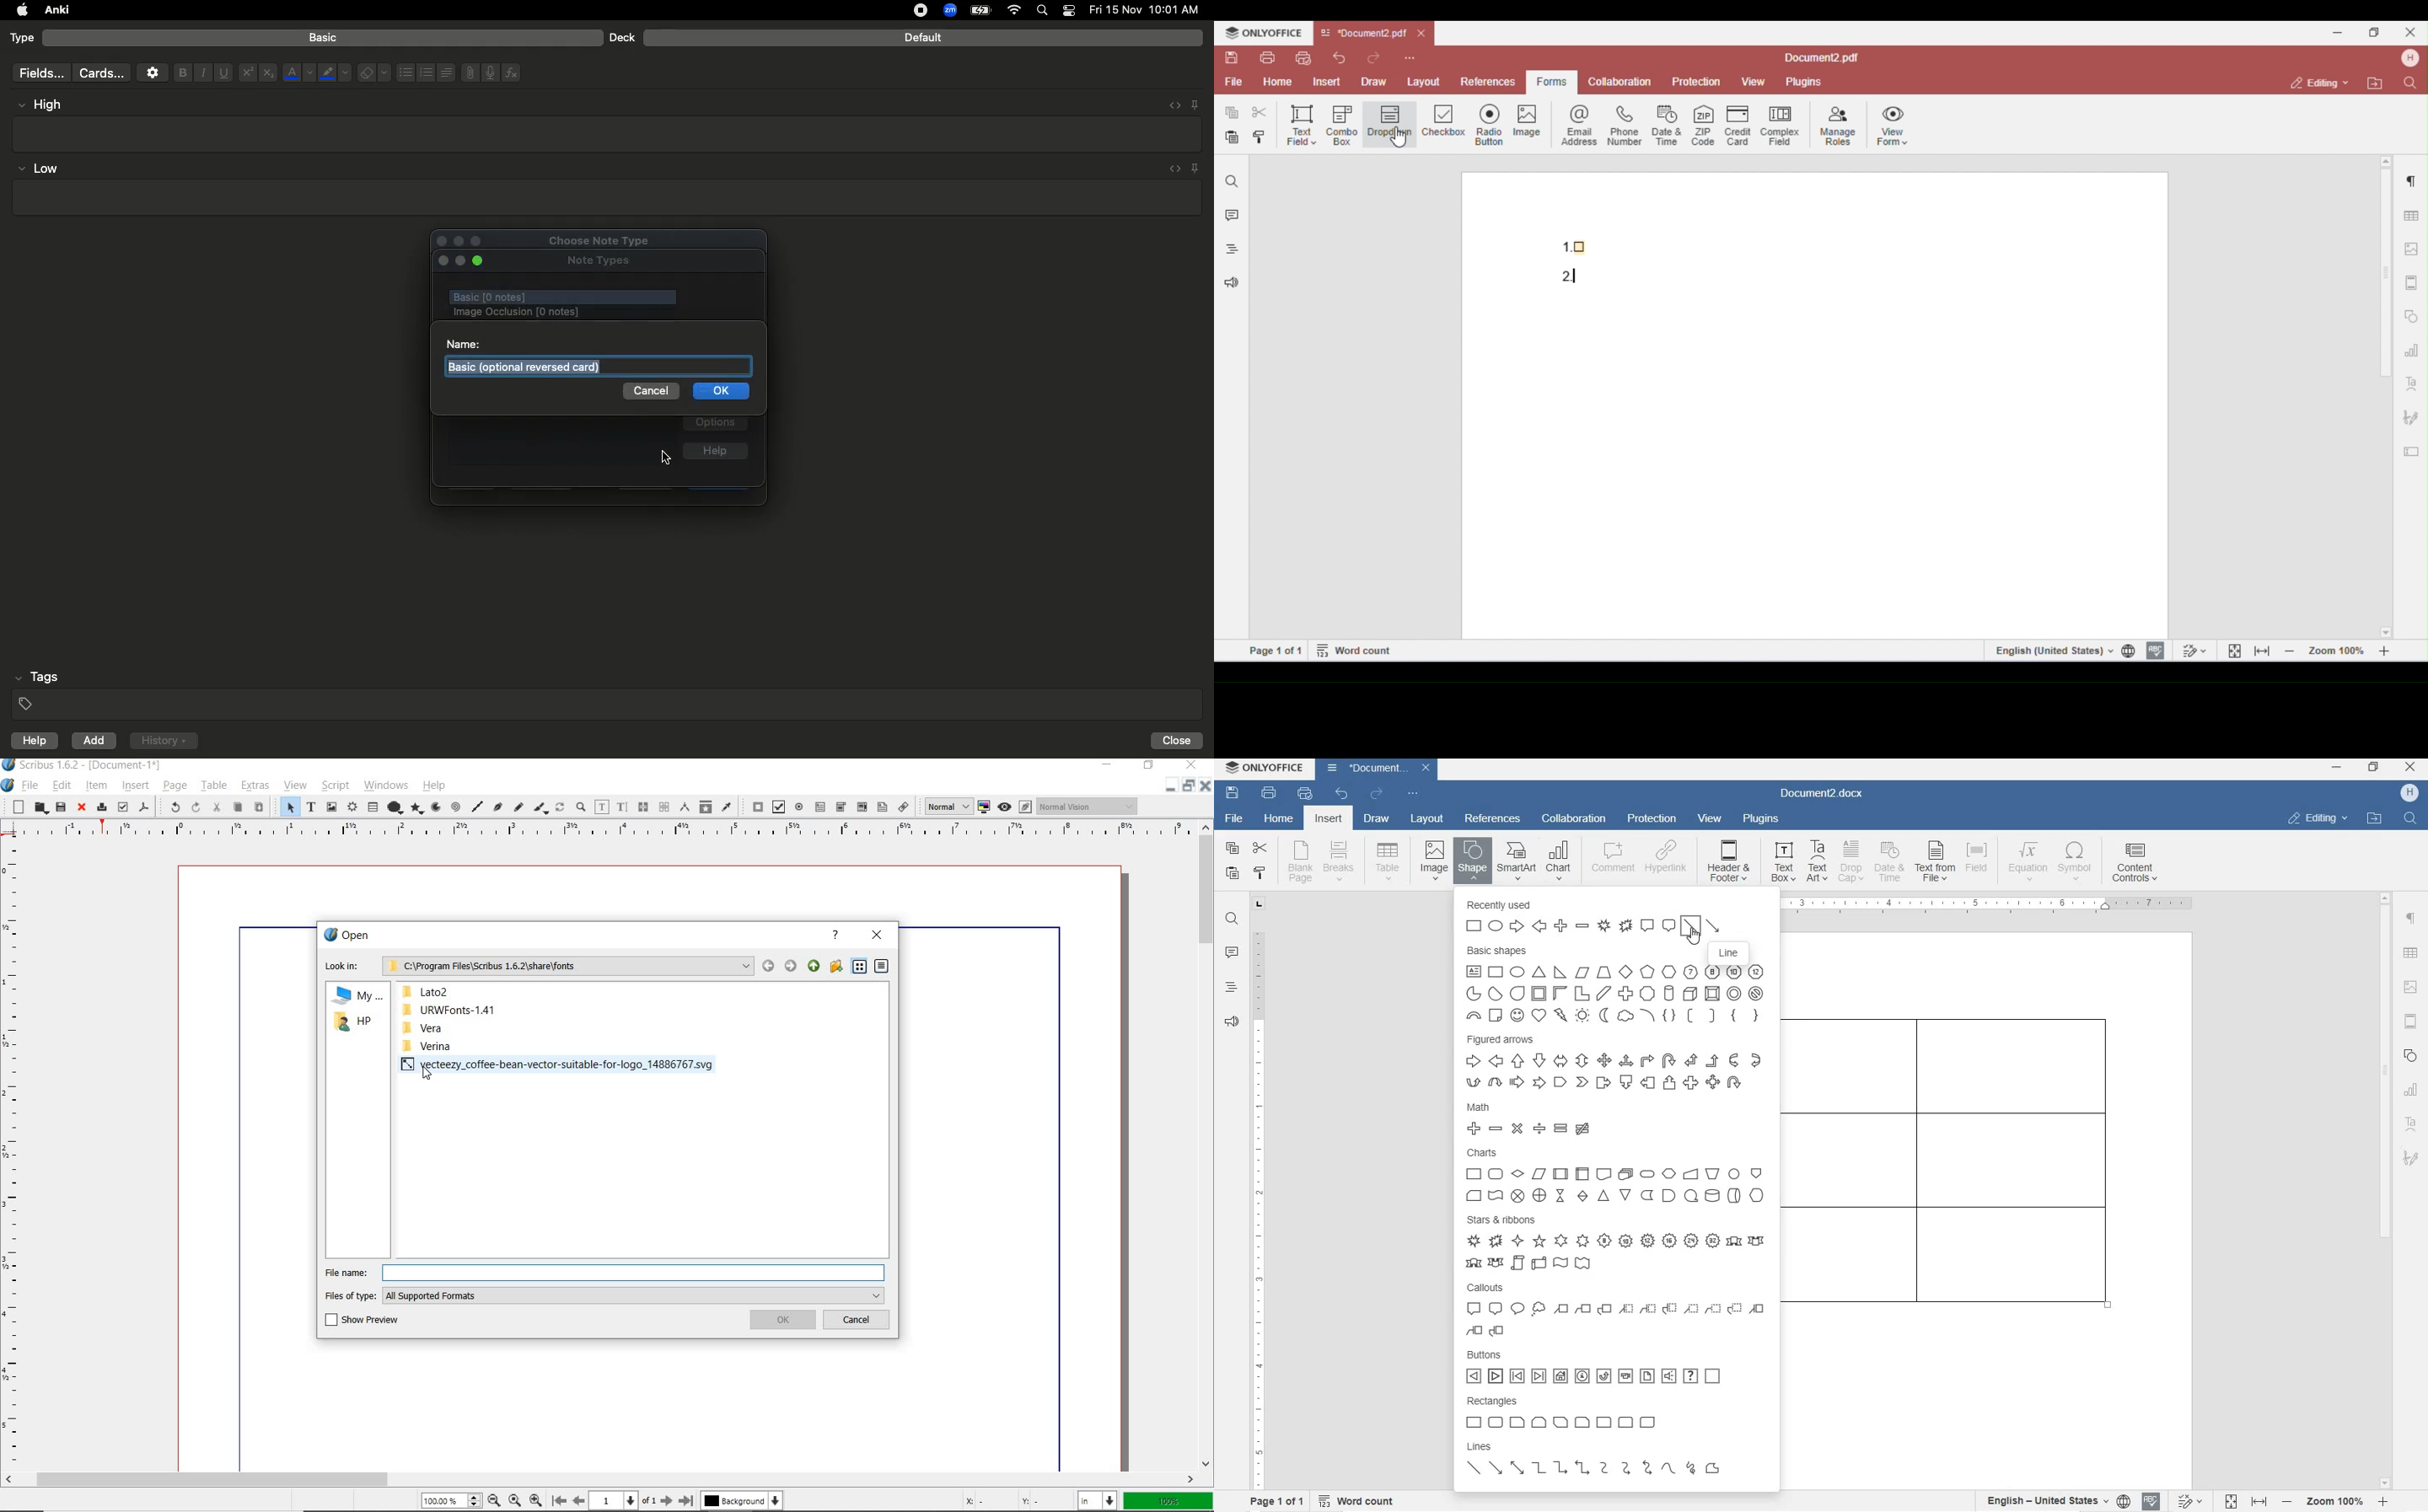 The height and width of the screenshot is (1512, 2436). I want to click on TEXT FROM FILE, so click(1937, 863).